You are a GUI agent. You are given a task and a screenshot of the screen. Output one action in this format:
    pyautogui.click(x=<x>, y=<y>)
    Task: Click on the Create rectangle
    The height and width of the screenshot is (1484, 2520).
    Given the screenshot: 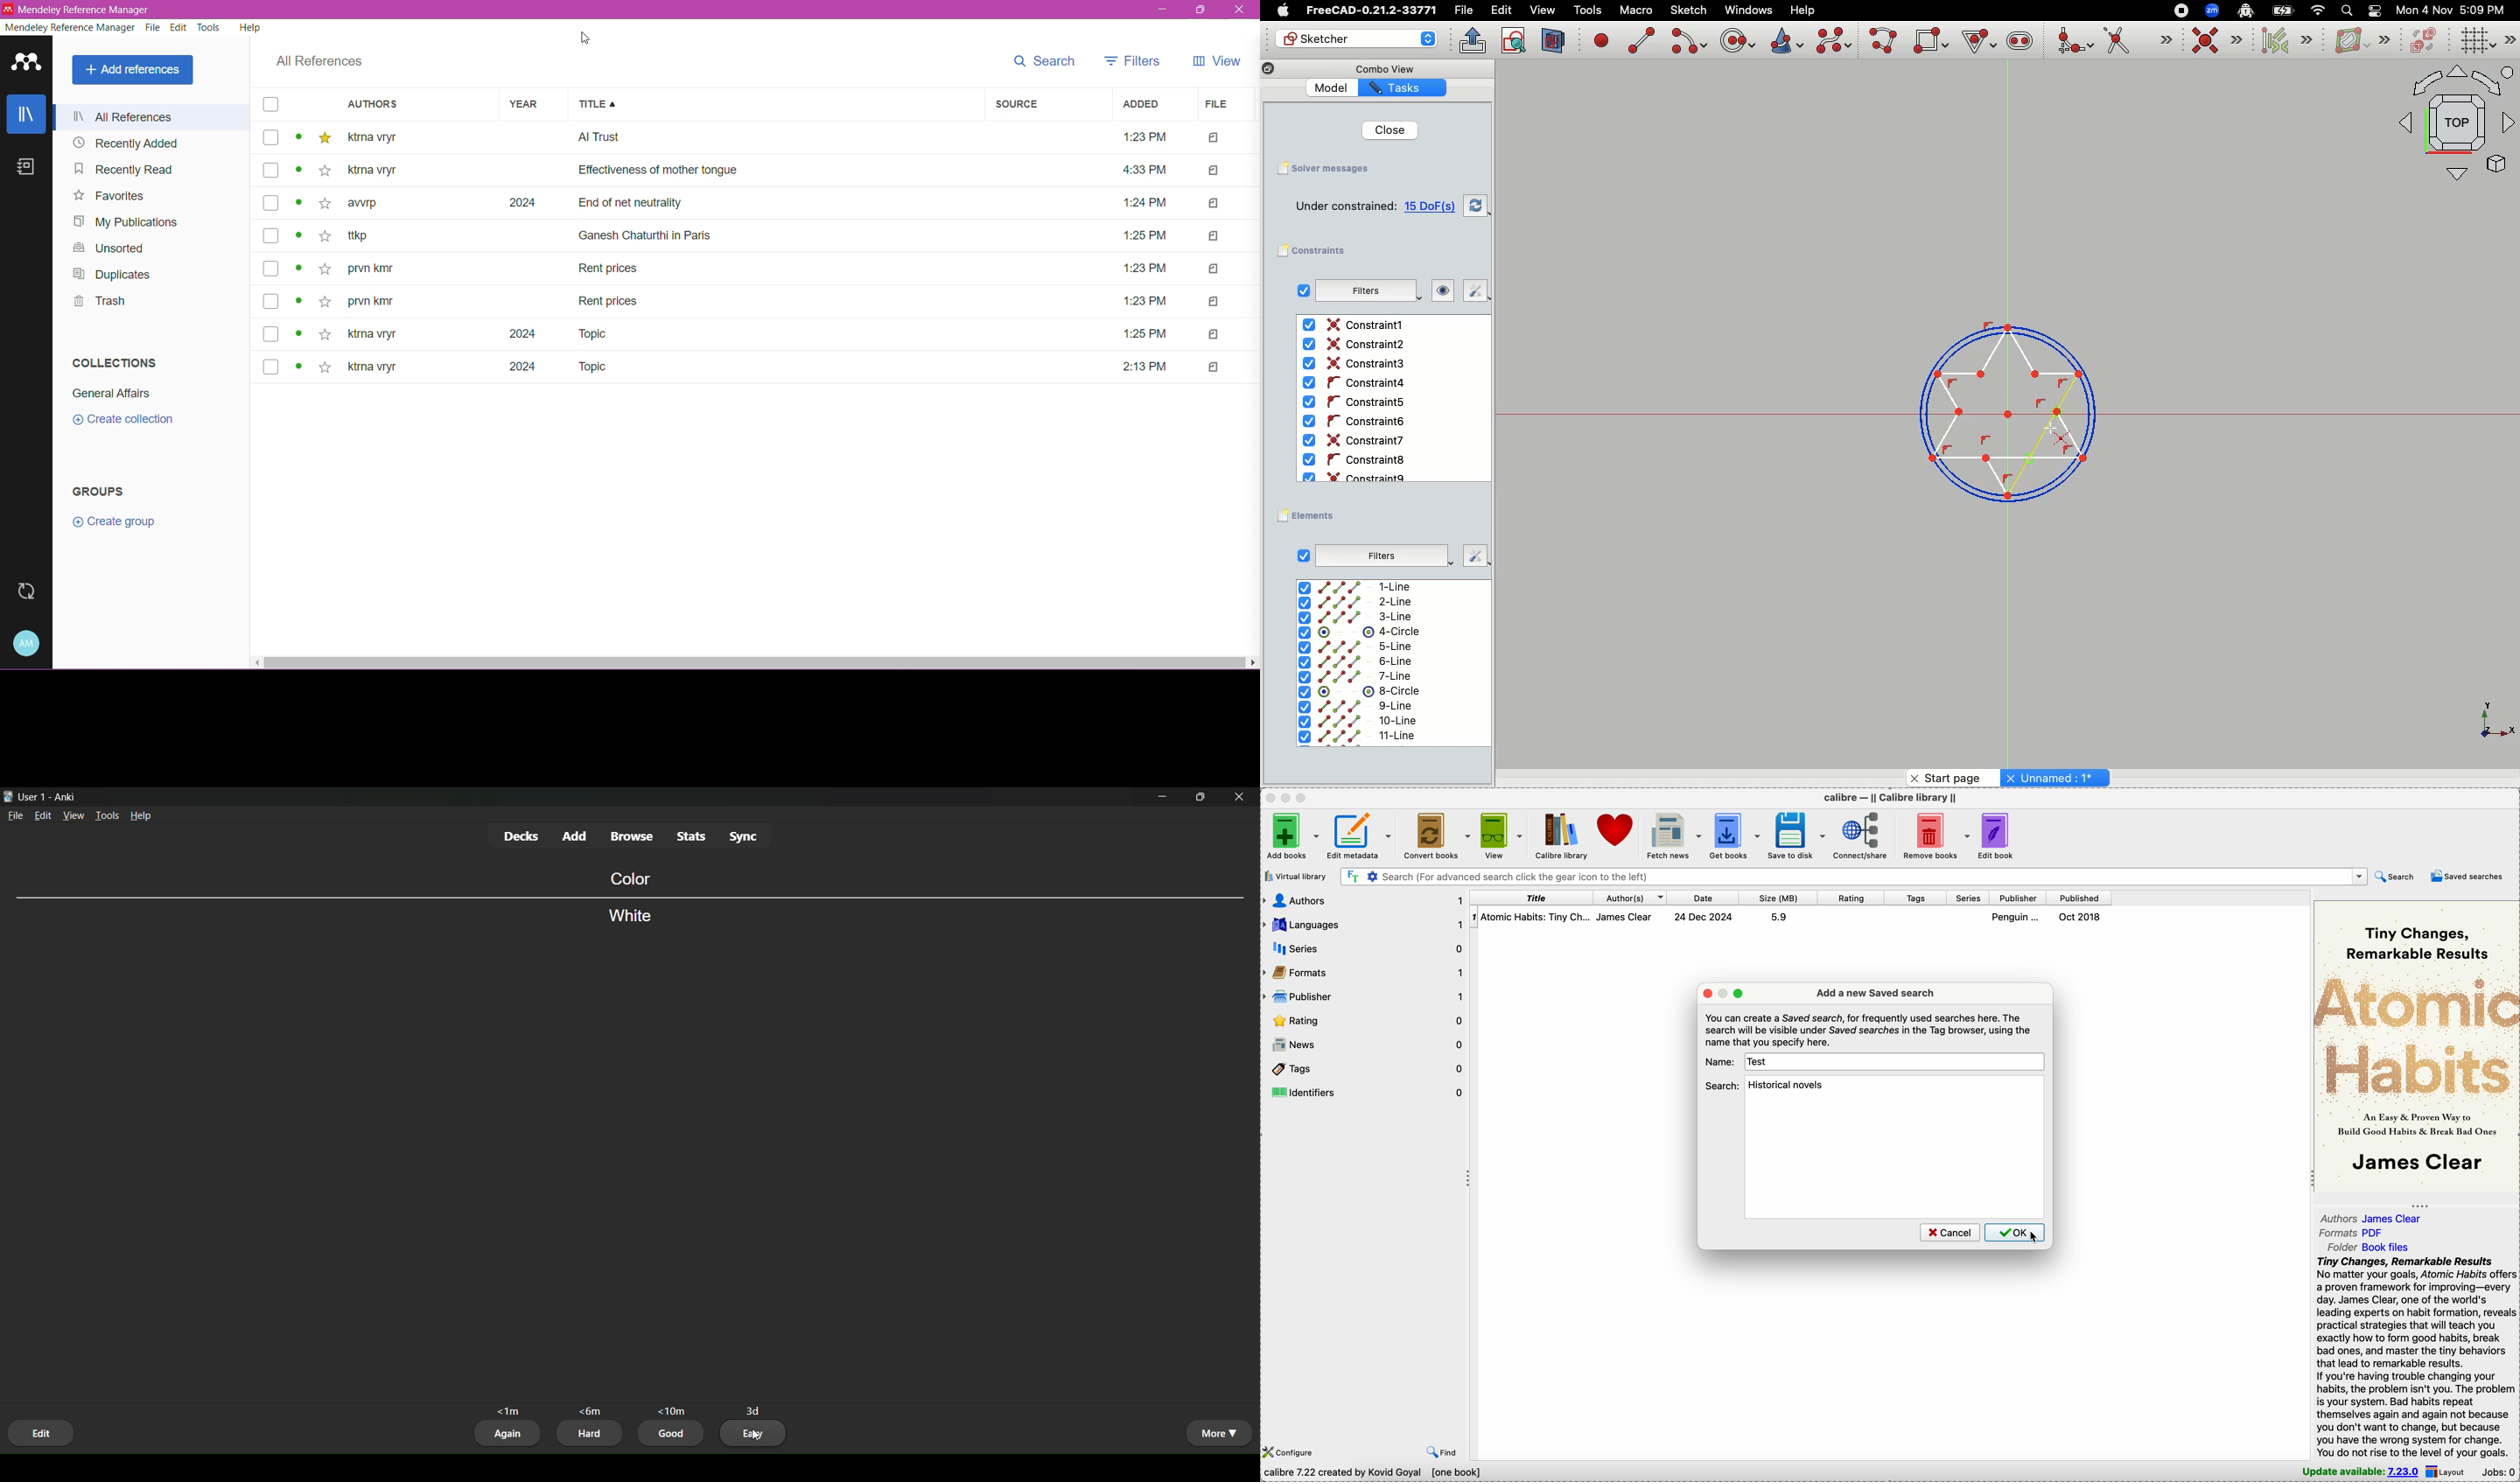 What is the action you would take?
    pyautogui.click(x=1931, y=40)
    